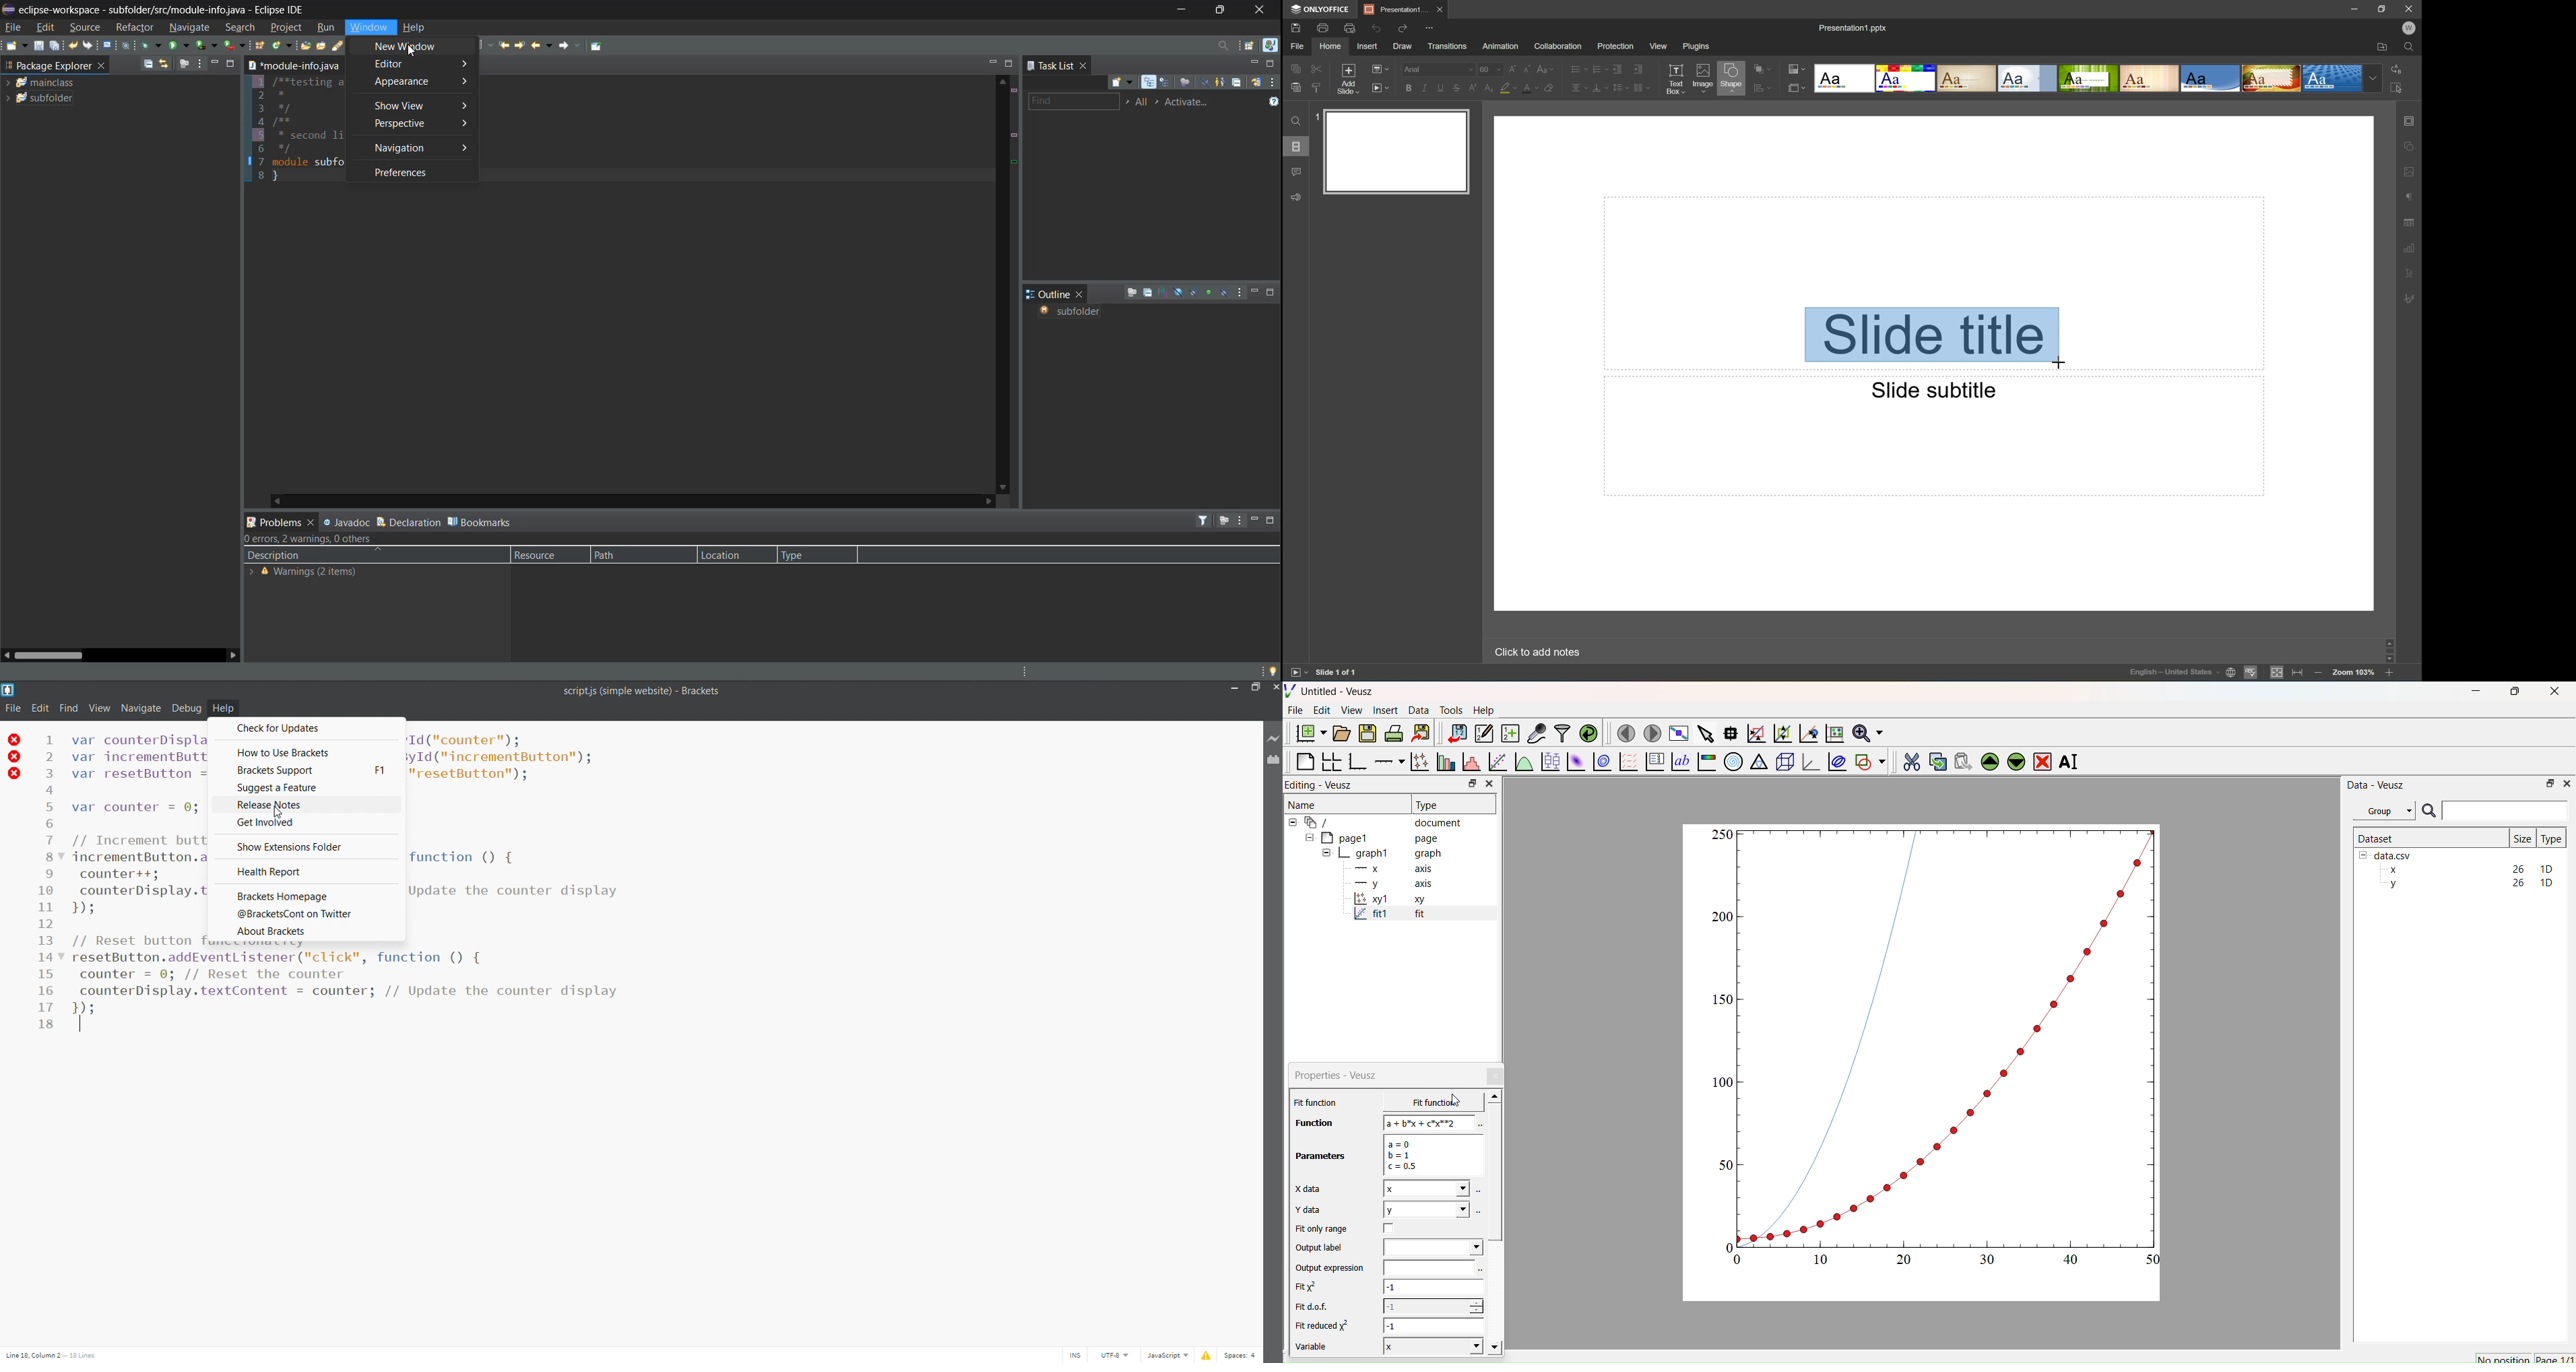 The width and height of the screenshot is (2576, 1372). What do you see at coordinates (1179, 293) in the screenshot?
I see `hide fields` at bounding box center [1179, 293].